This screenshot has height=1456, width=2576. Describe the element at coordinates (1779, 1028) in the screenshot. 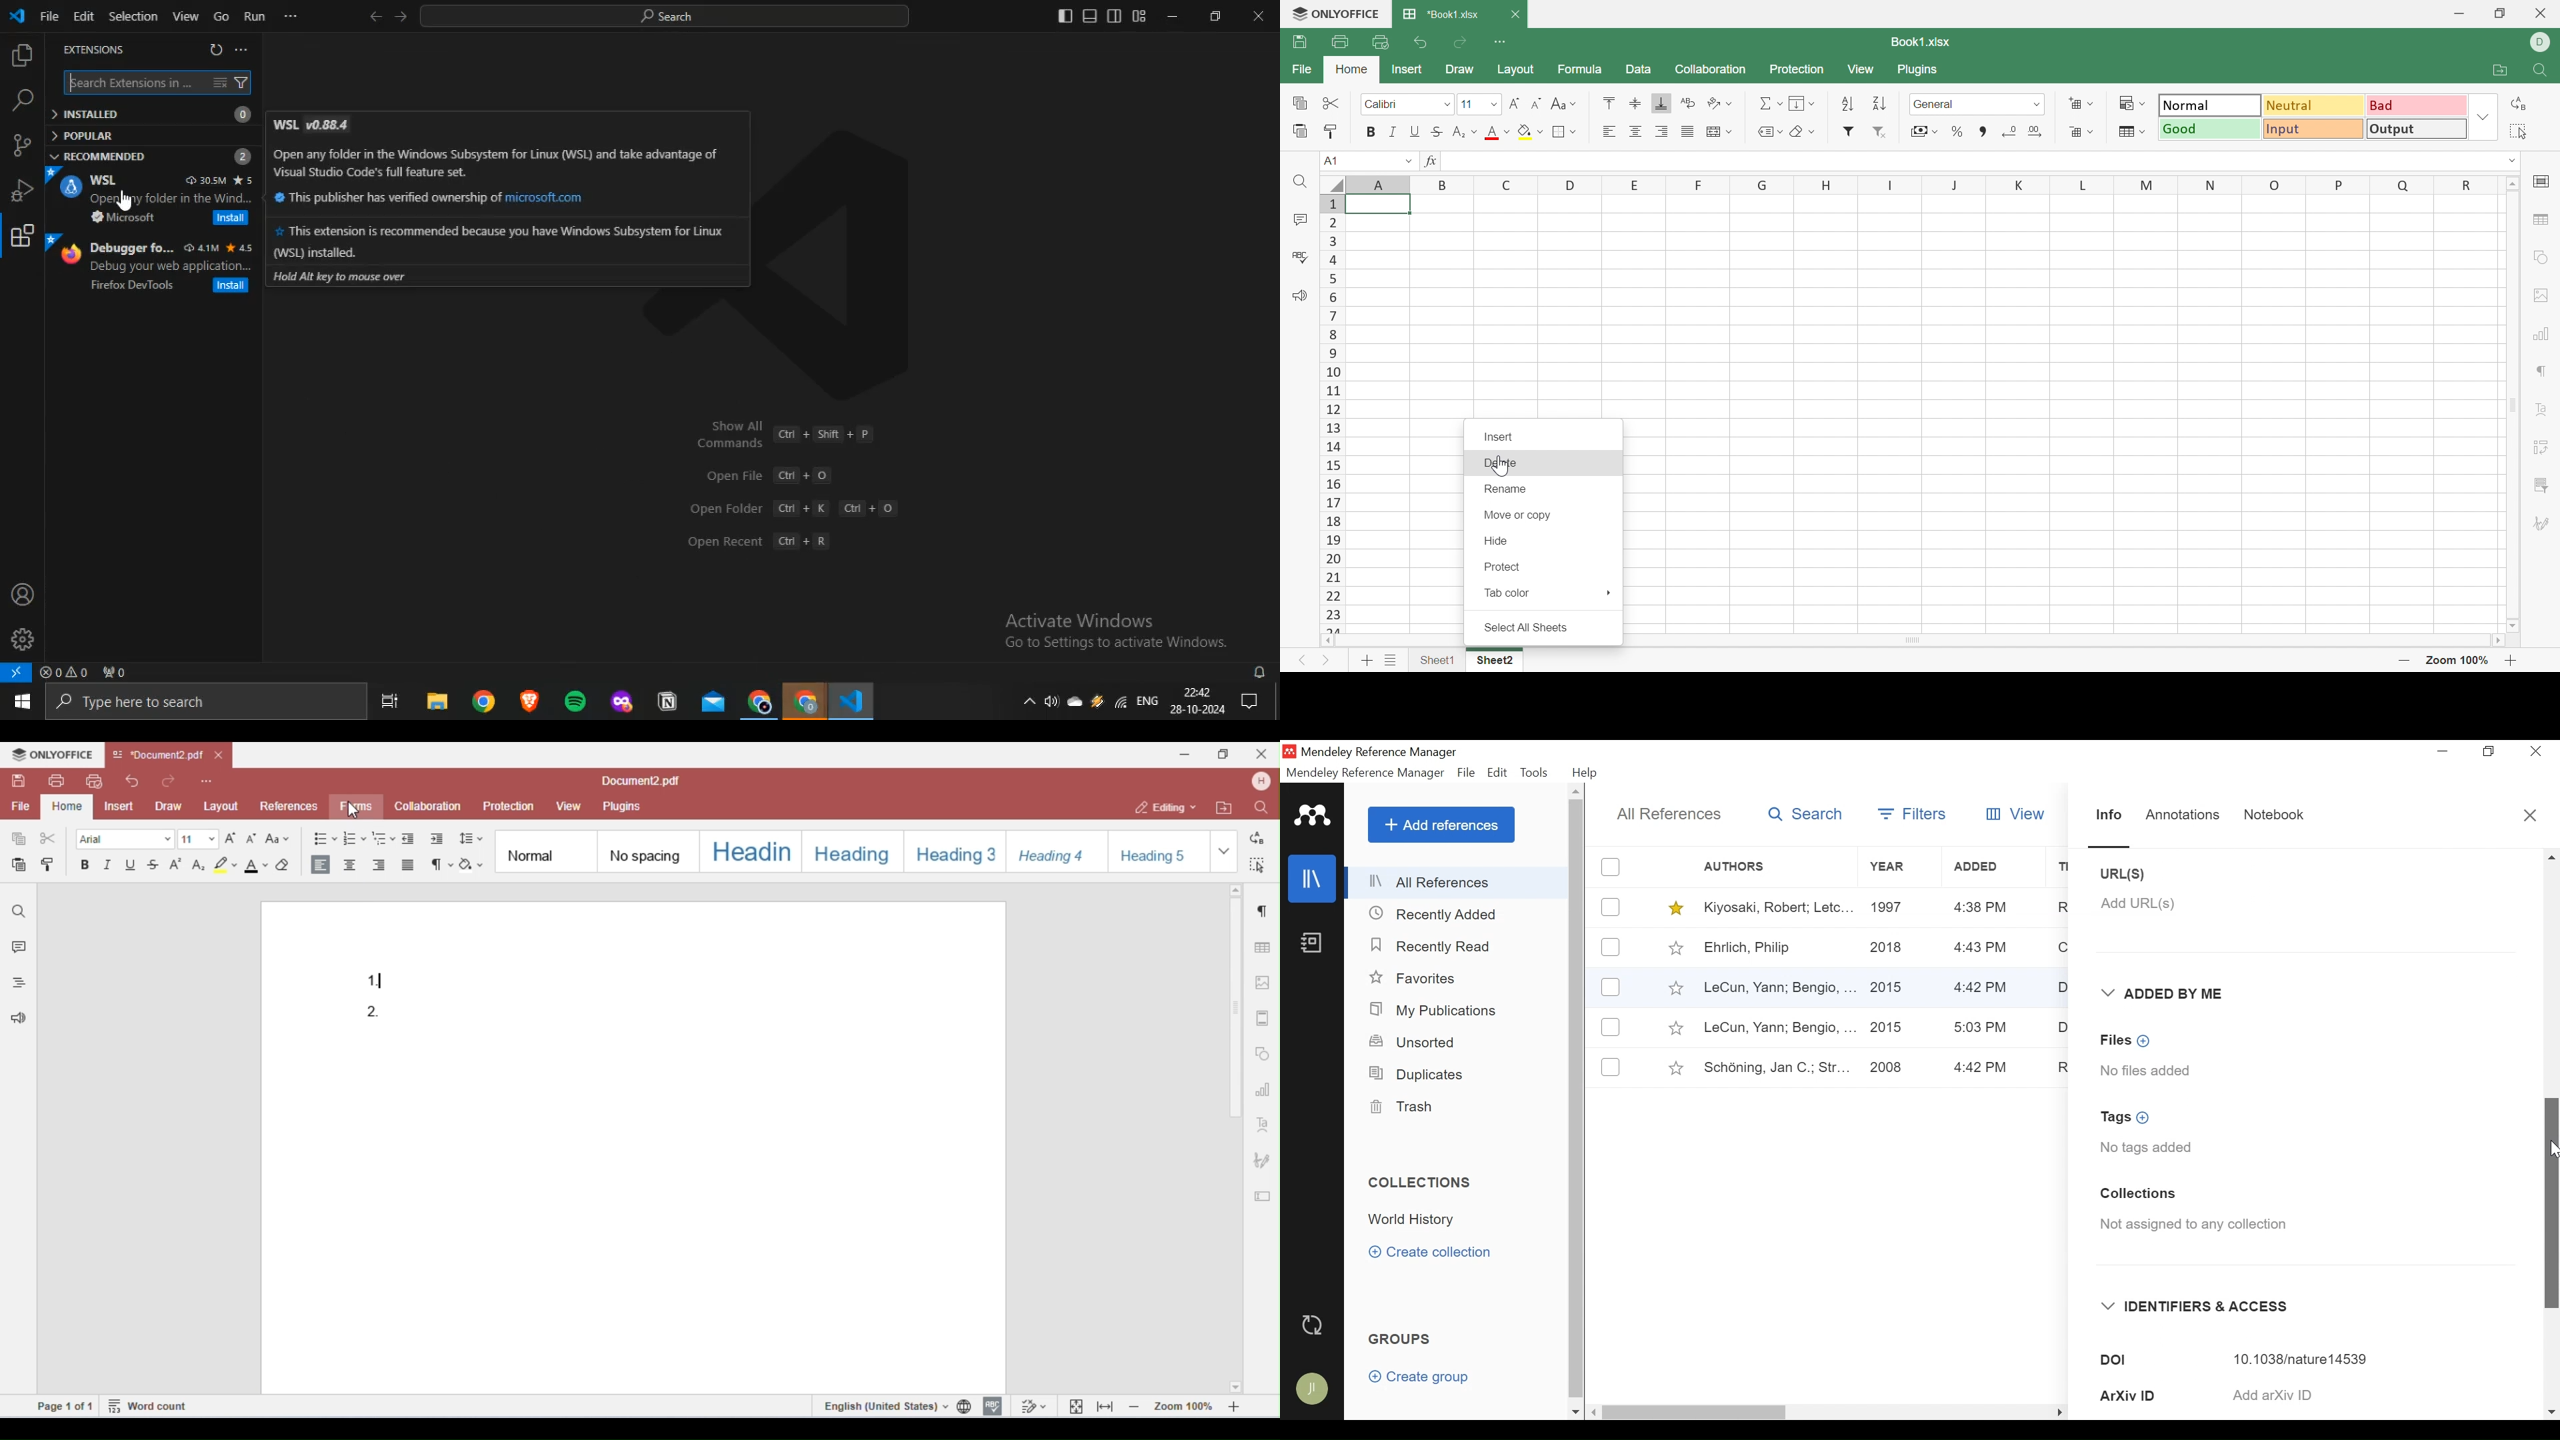

I see `LeCun, Yann; Bengio` at that location.